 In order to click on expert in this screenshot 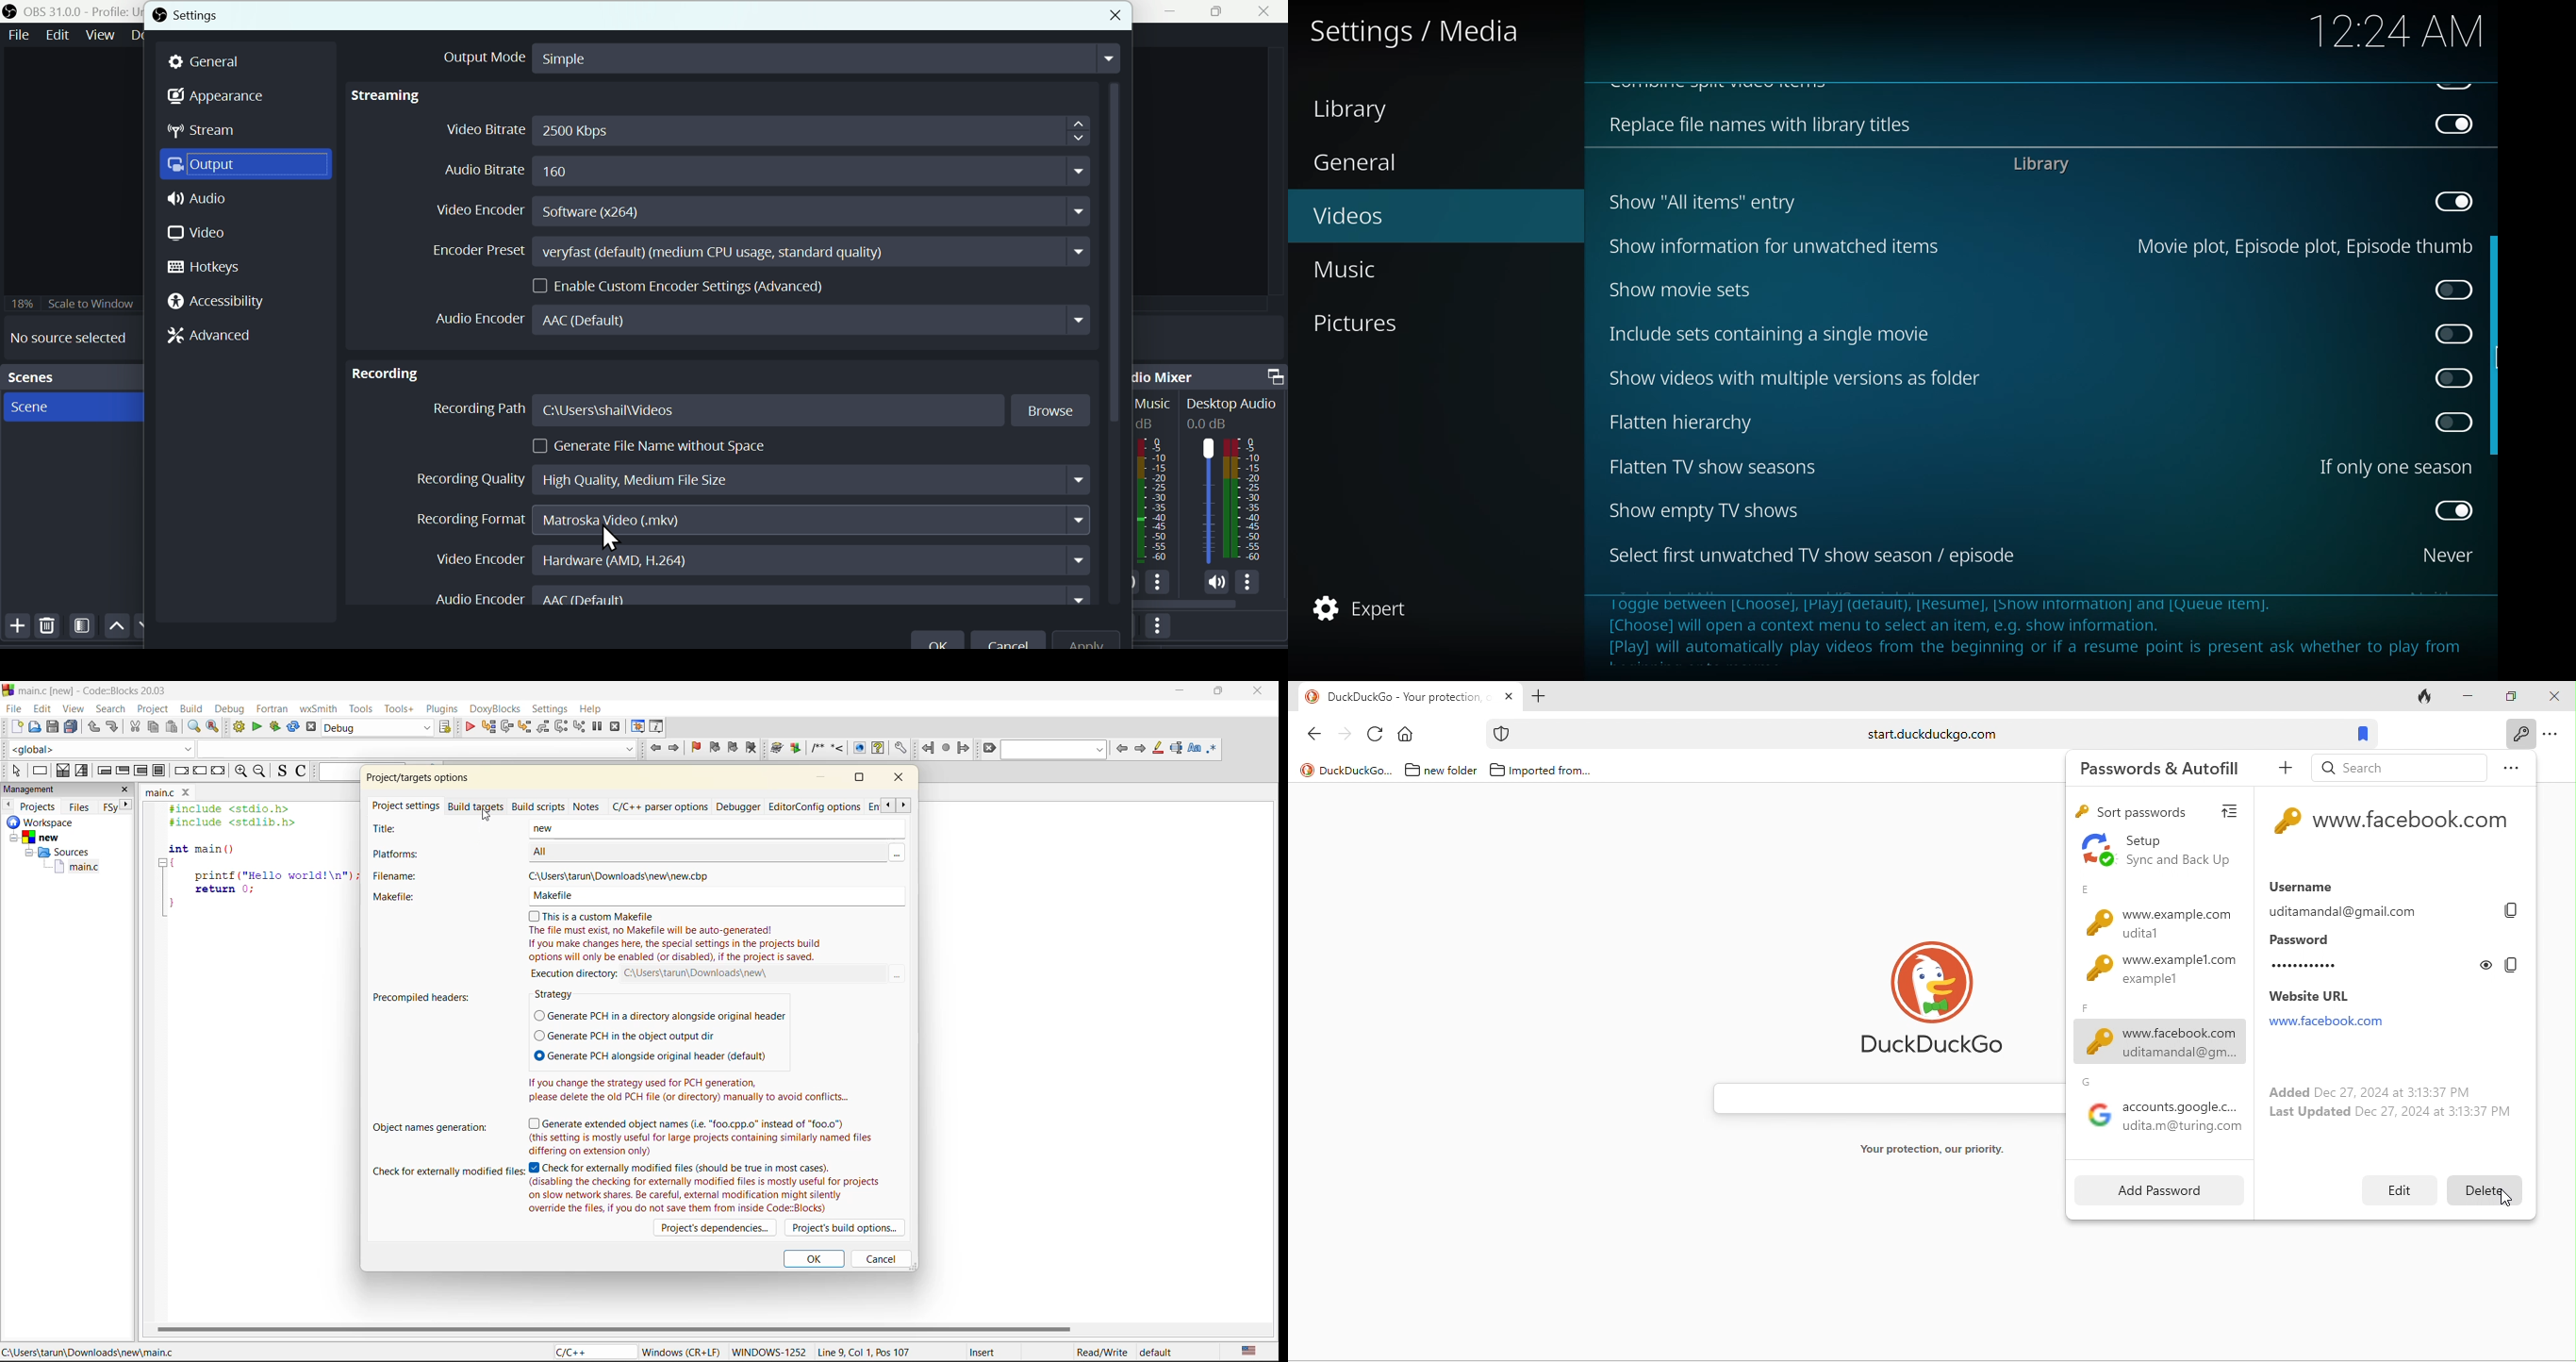, I will do `click(1364, 605)`.